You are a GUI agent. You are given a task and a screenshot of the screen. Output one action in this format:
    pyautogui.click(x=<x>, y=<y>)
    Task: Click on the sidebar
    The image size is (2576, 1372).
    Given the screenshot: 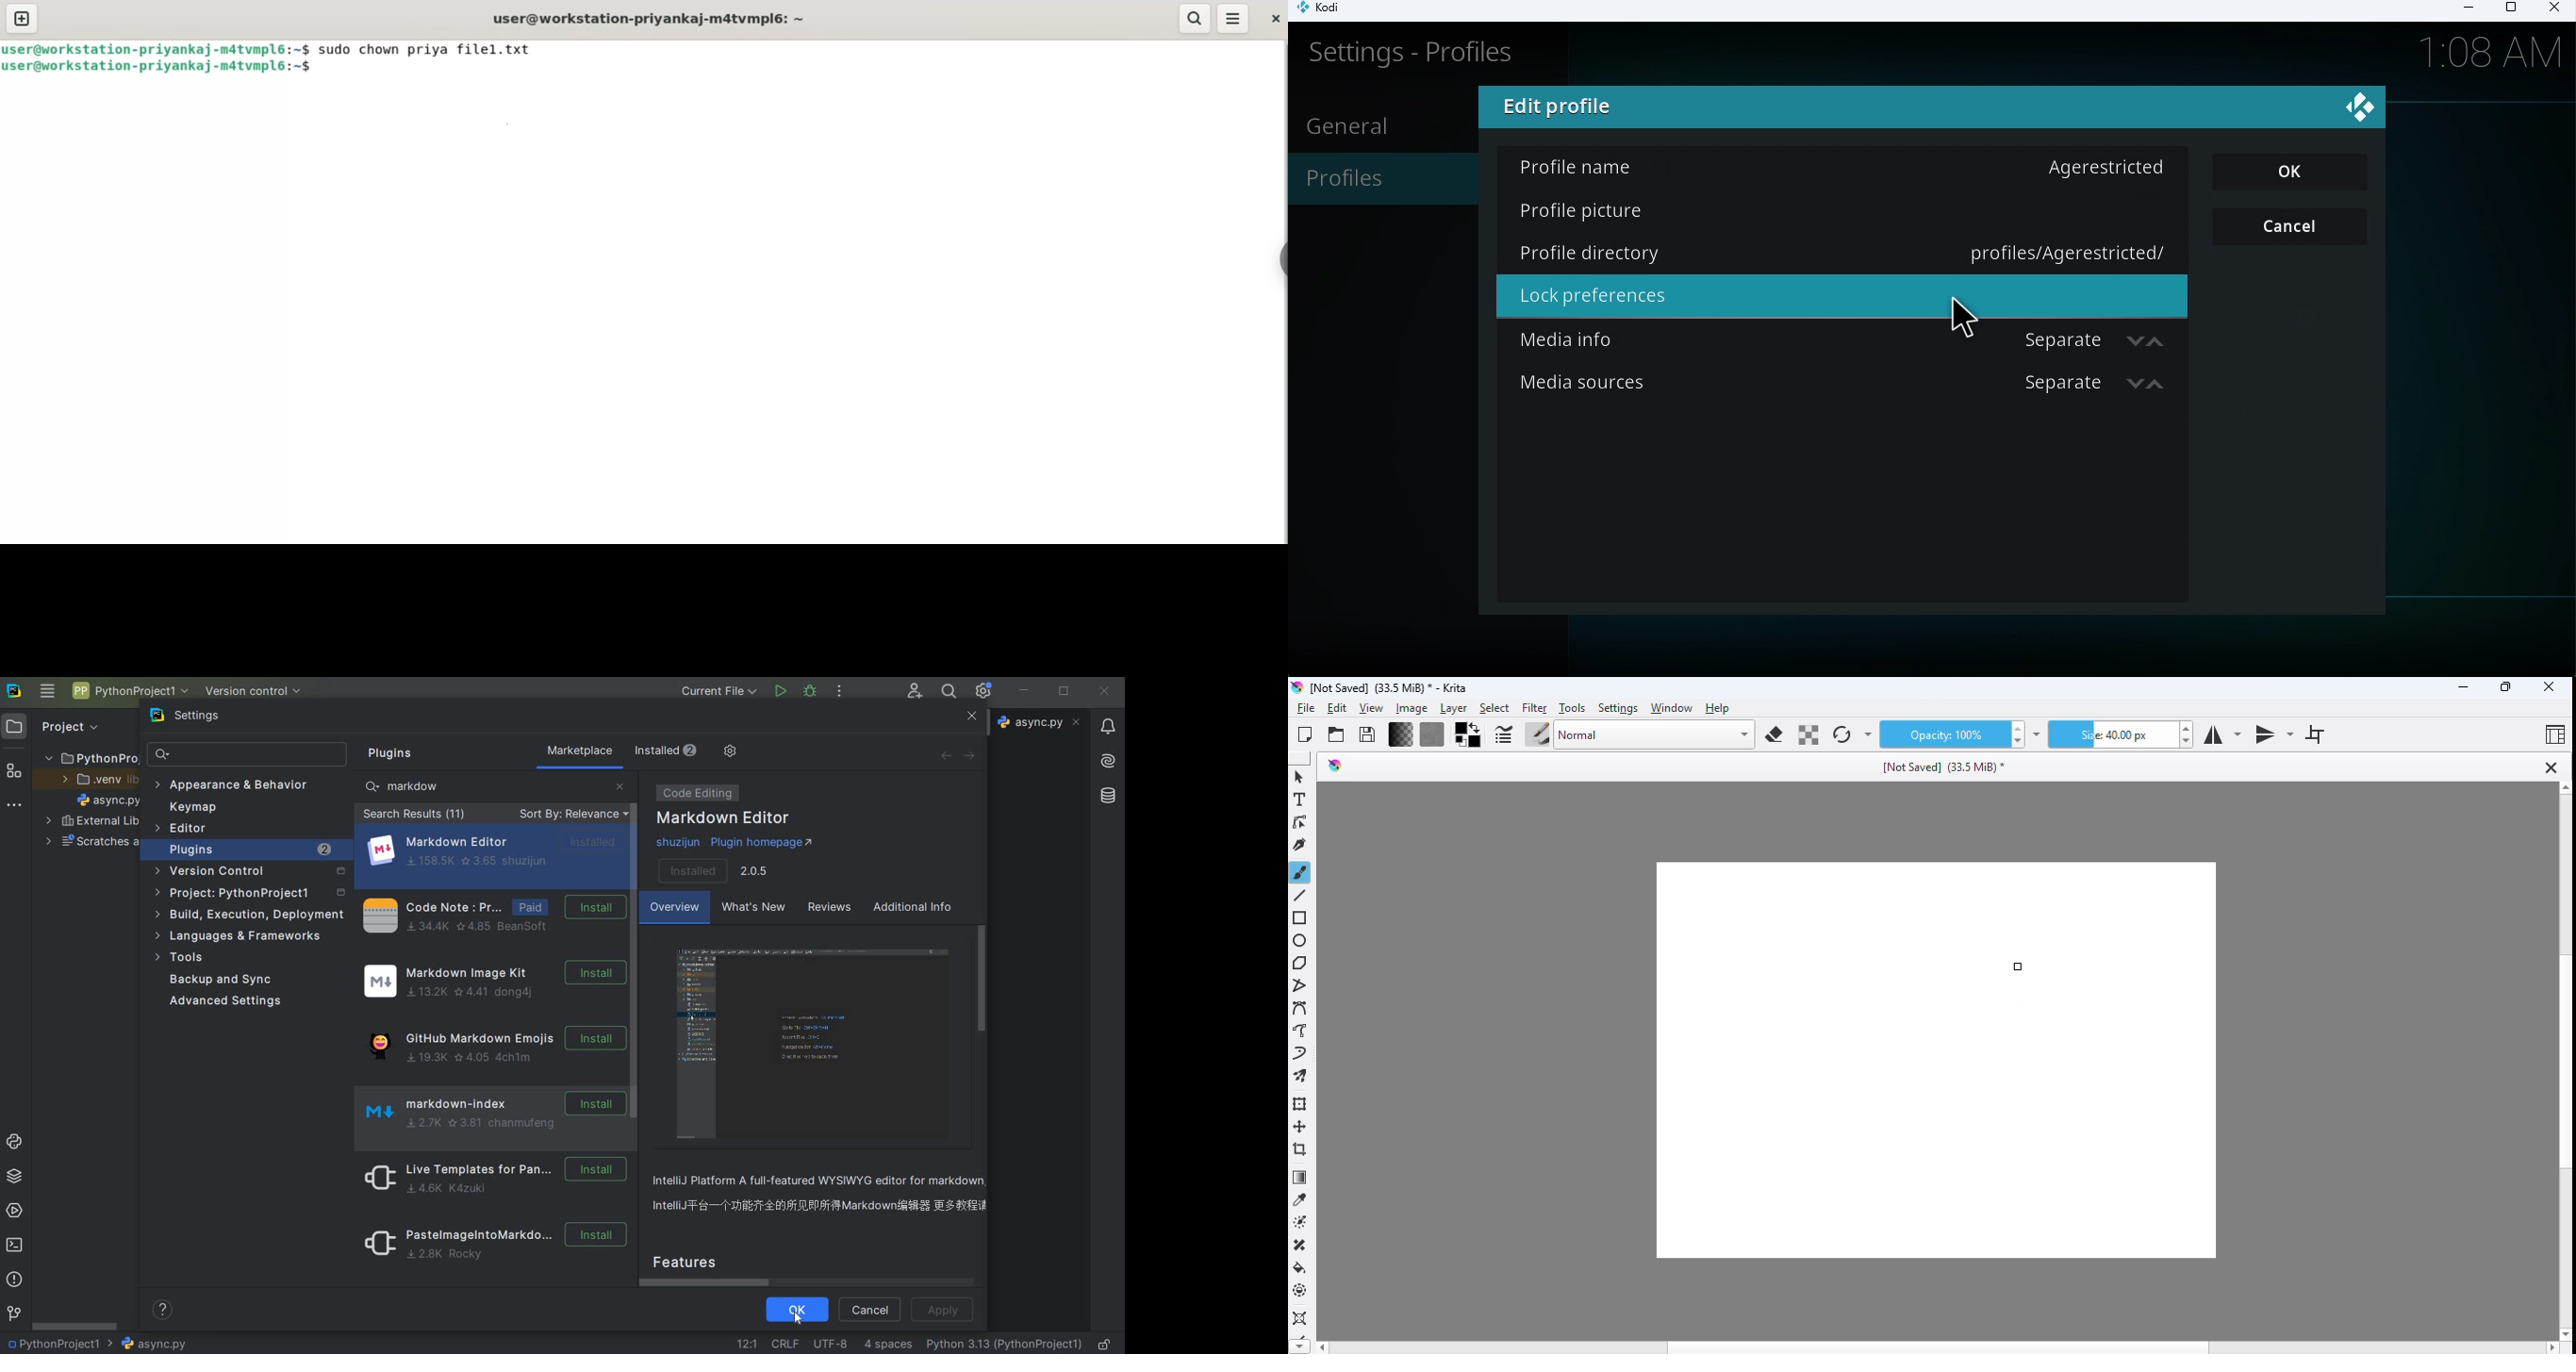 What is the action you would take?
    pyautogui.click(x=1280, y=258)
    